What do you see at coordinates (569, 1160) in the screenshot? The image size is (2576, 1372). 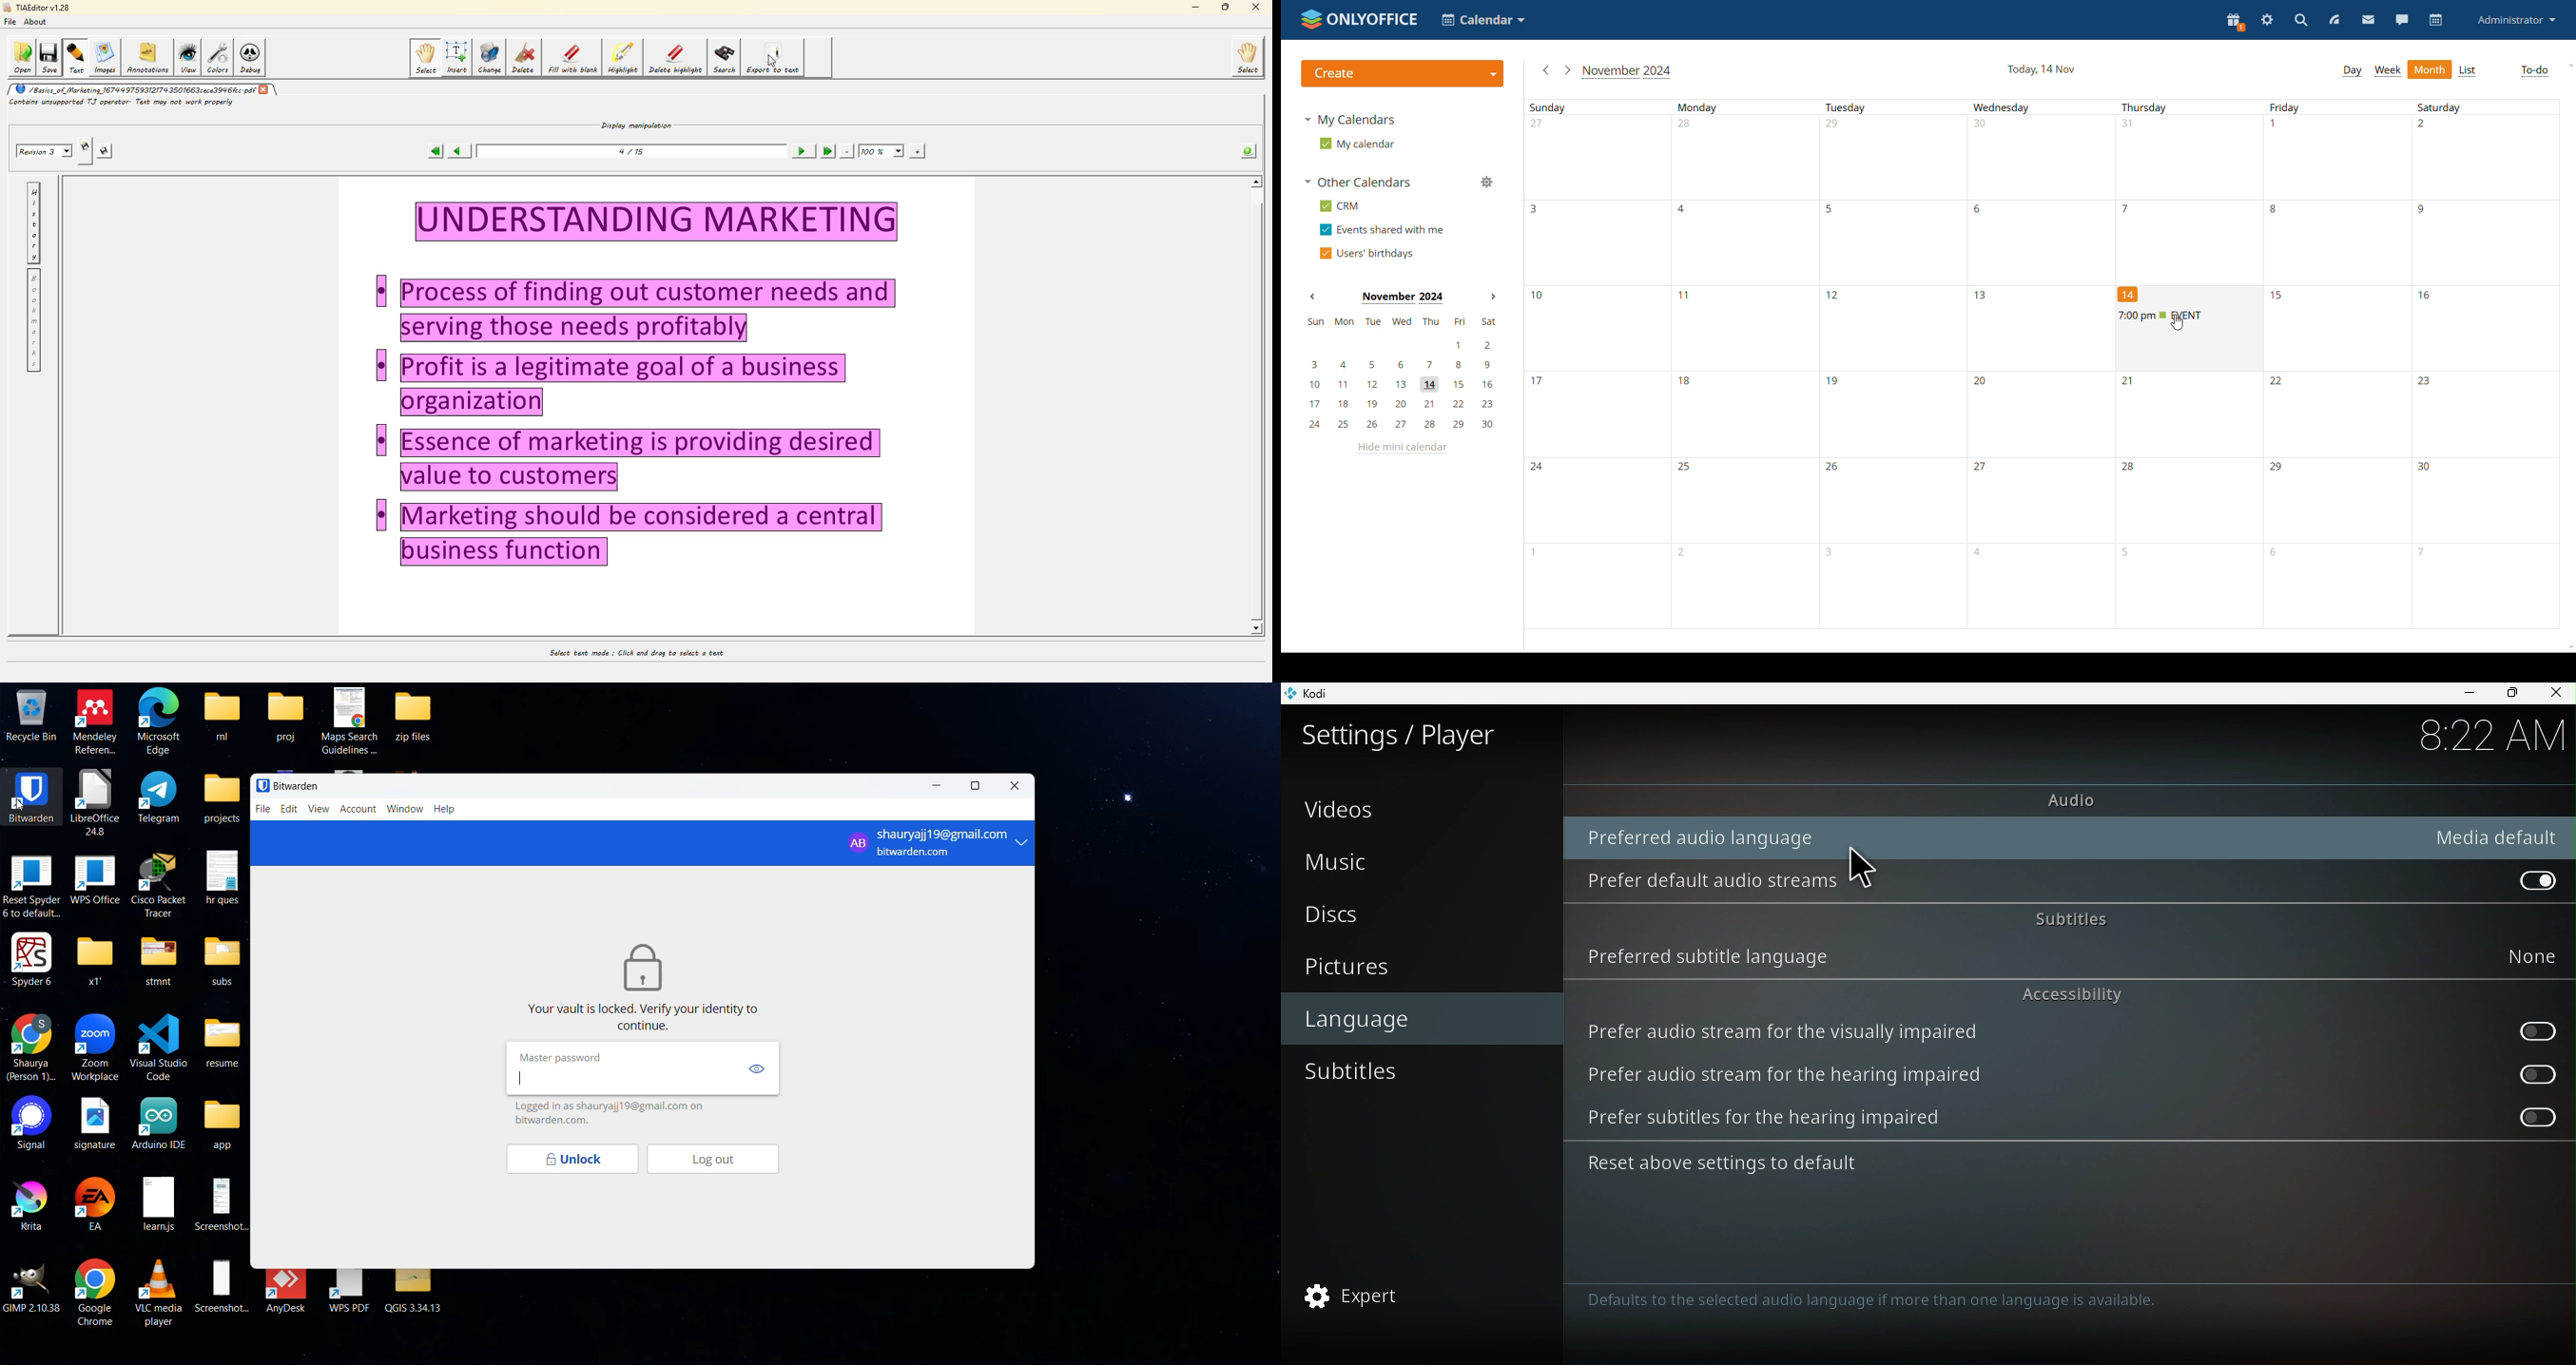 I see `Unlock` at bounding box center [569, 1160].